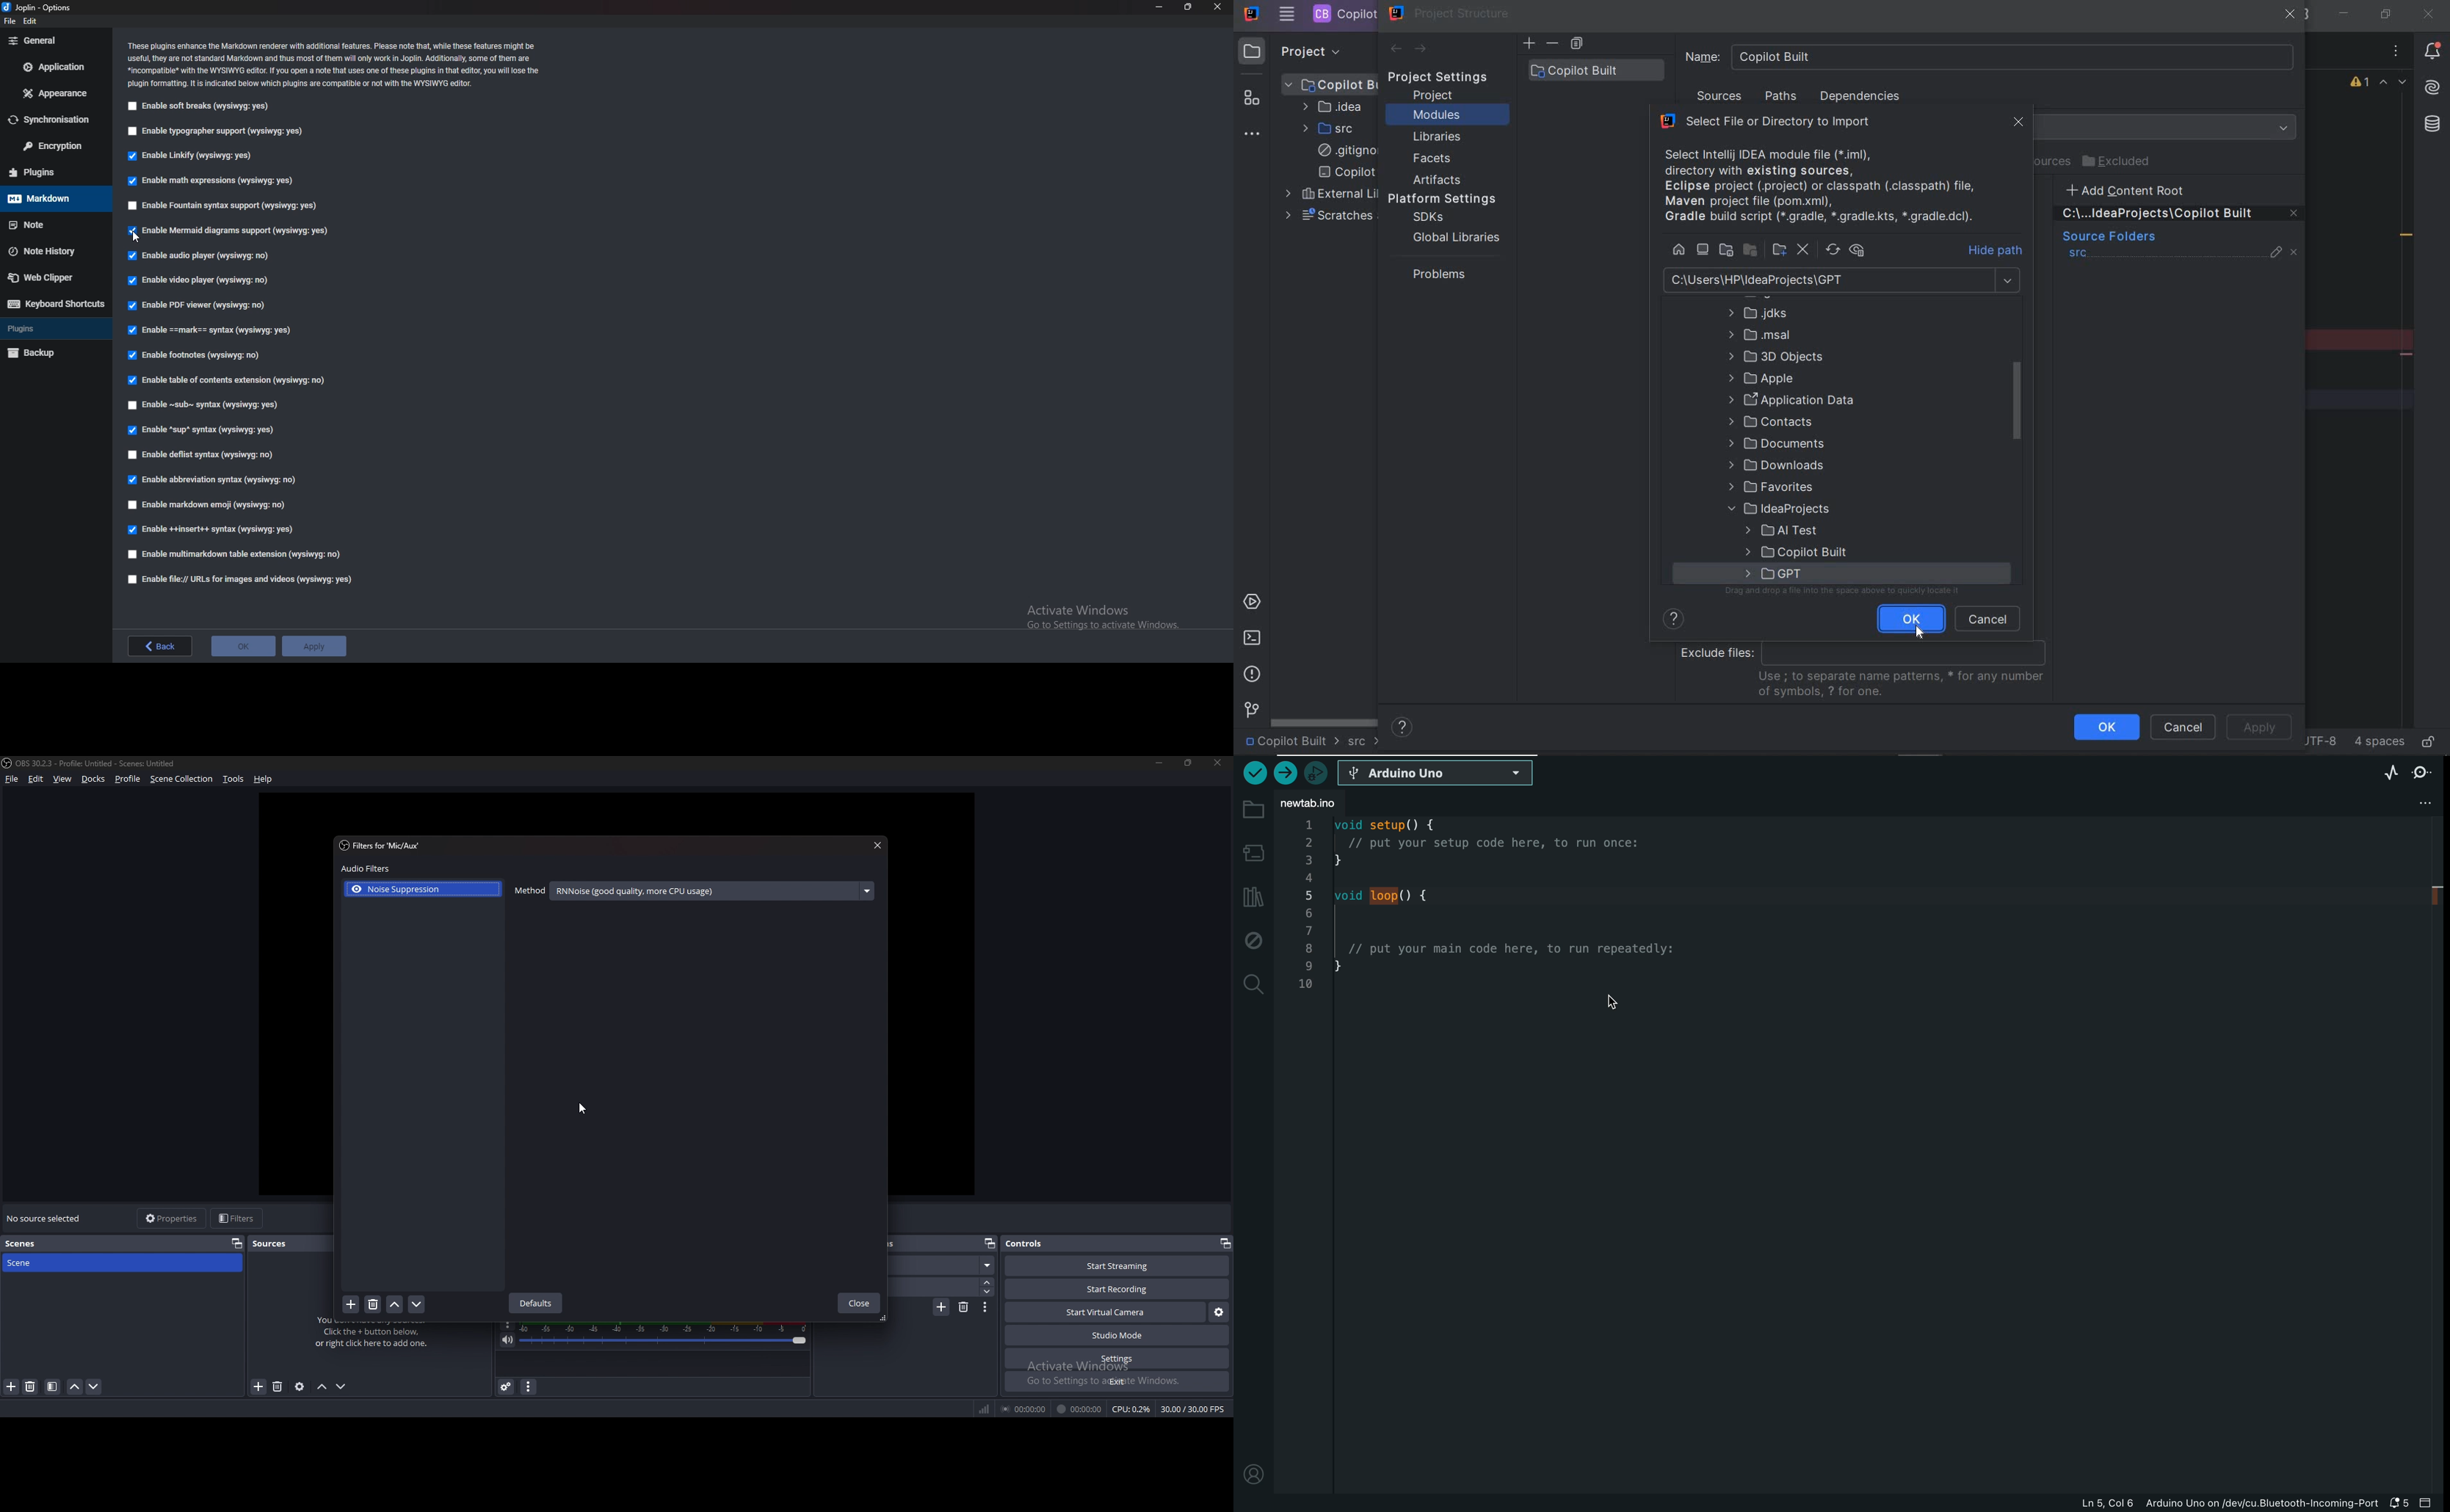 This screenshot has width=2464, height=1512. I want to click on transition properties, so click(987, 1308).